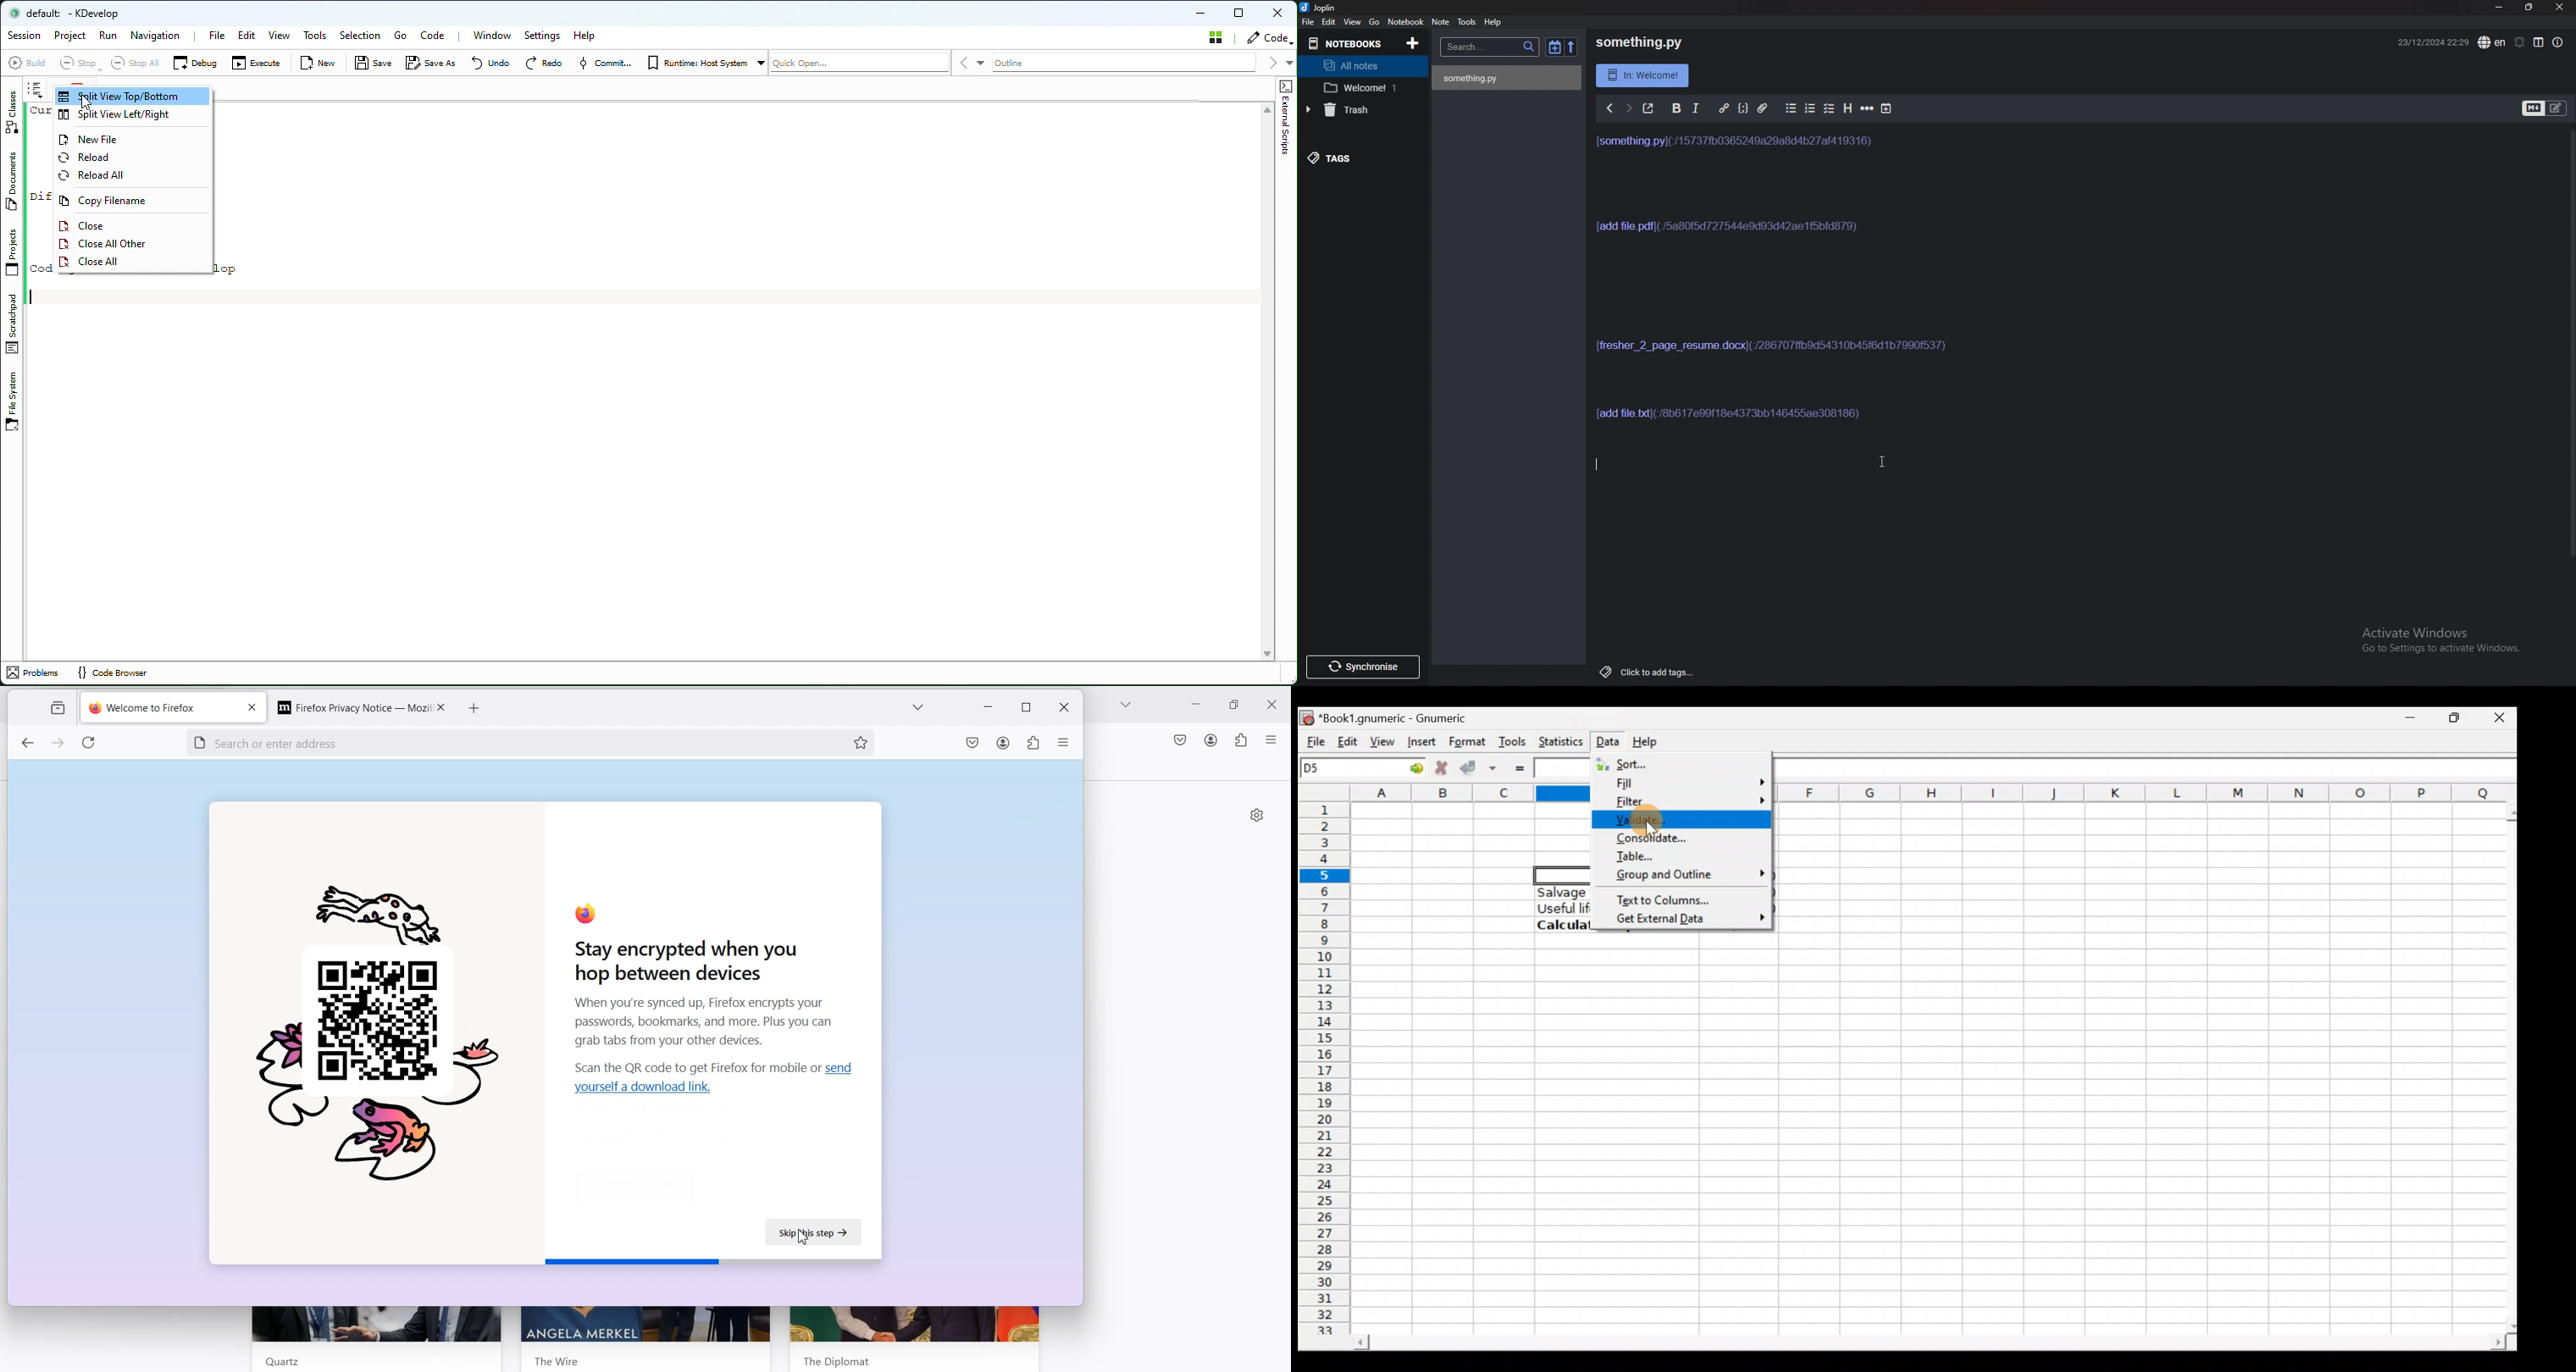 This screenshot has width=2576, height=1372. I want to click on Properties, so click(2559, 43).